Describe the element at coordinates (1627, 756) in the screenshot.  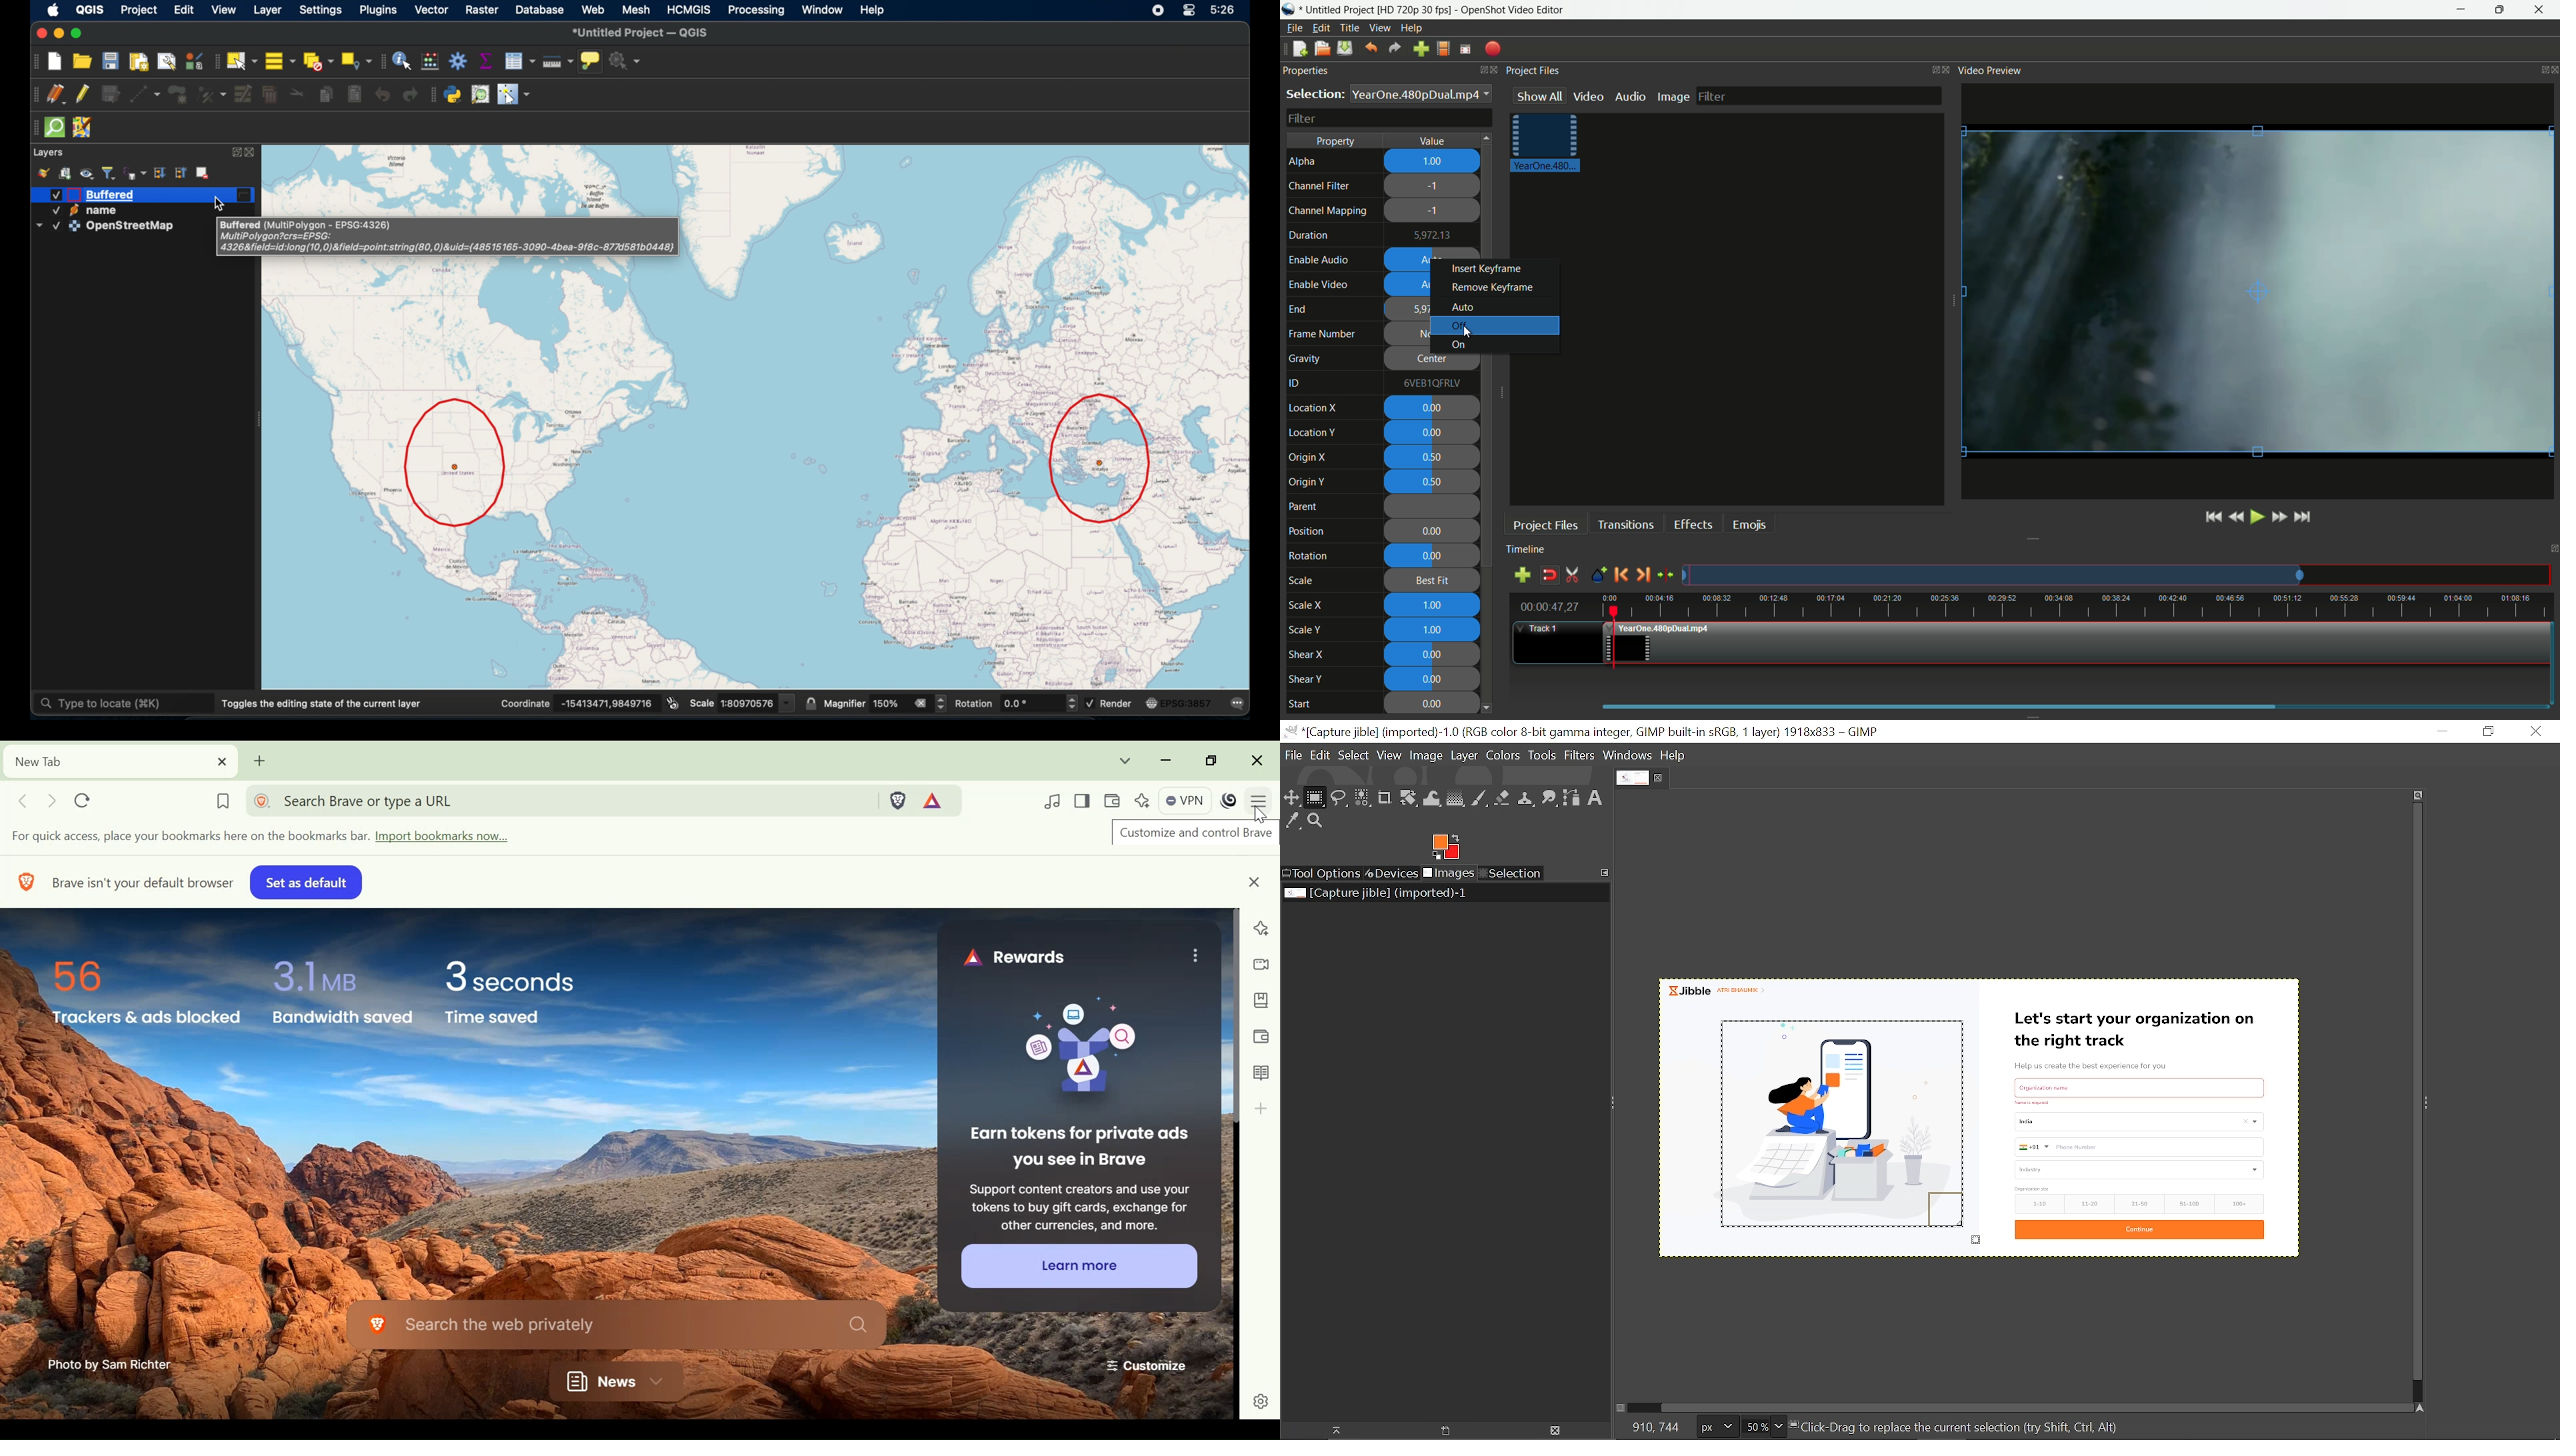
I see `Windows` at that location.